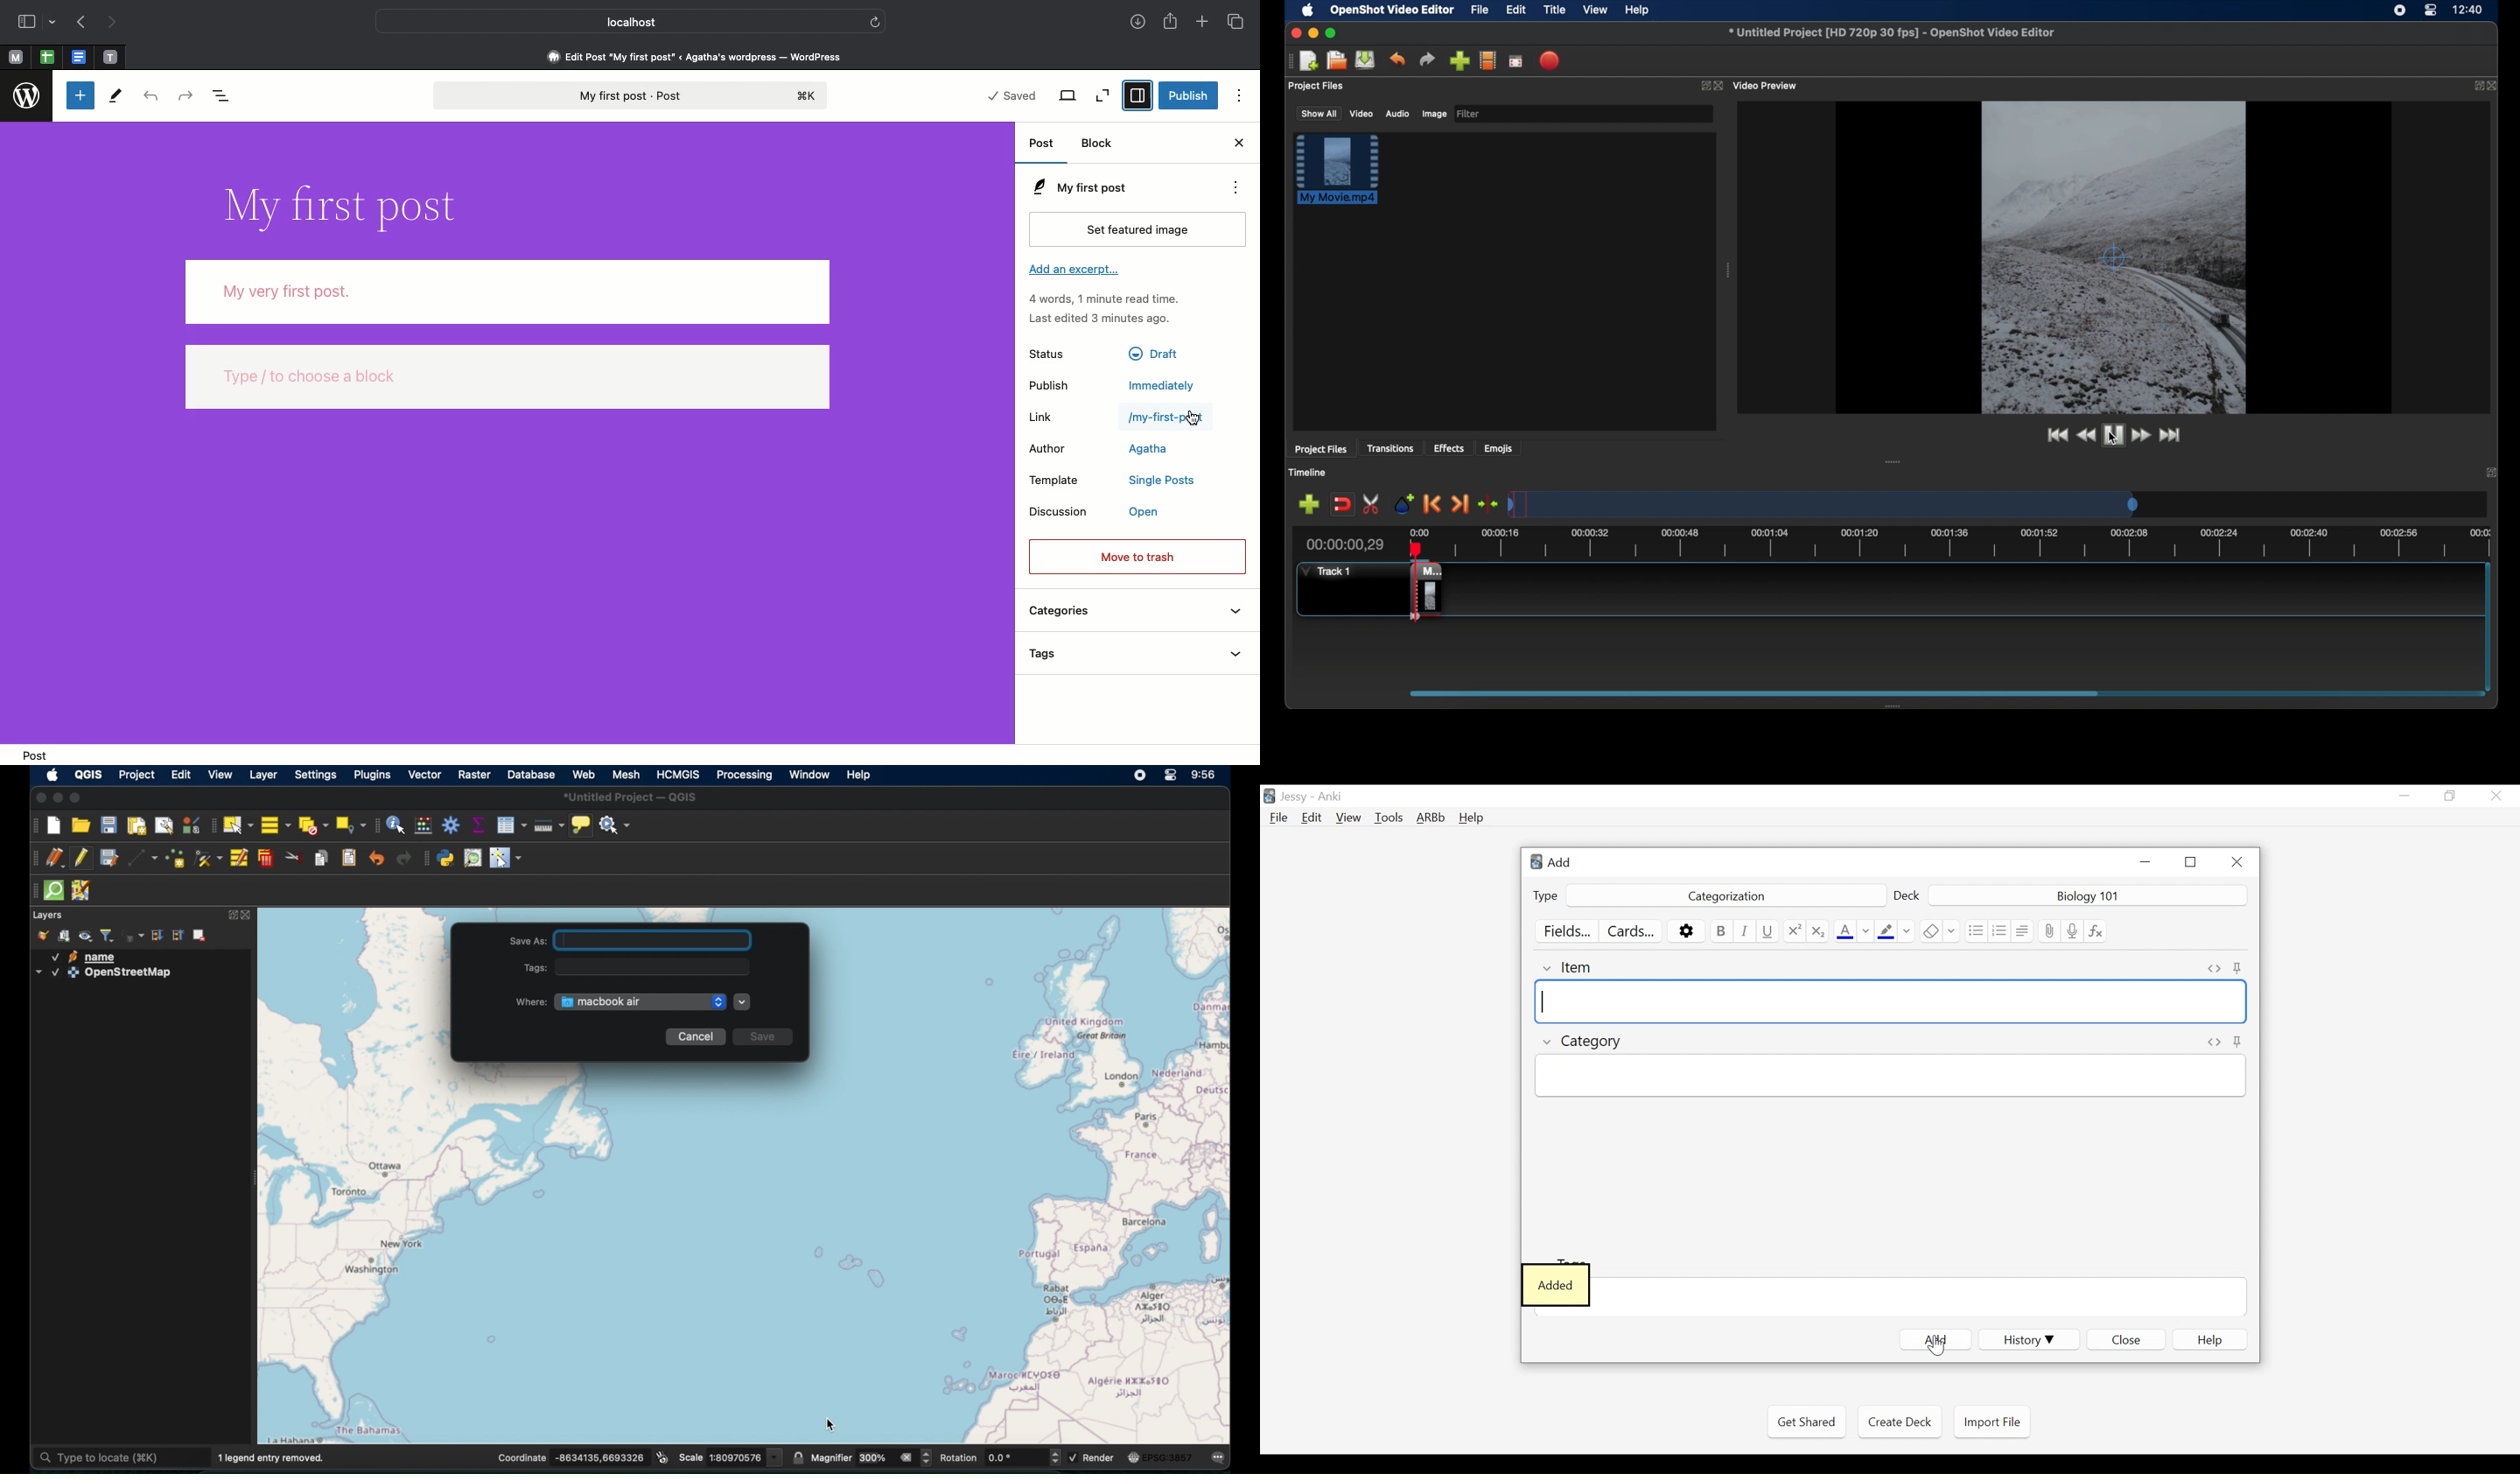 Image resolution: width=2520 pixels, height=1484 pixels. What do you see at coordinates (1818, 931) in the screenshot?
I see `Subscript` at bounding box center [1818, 931].